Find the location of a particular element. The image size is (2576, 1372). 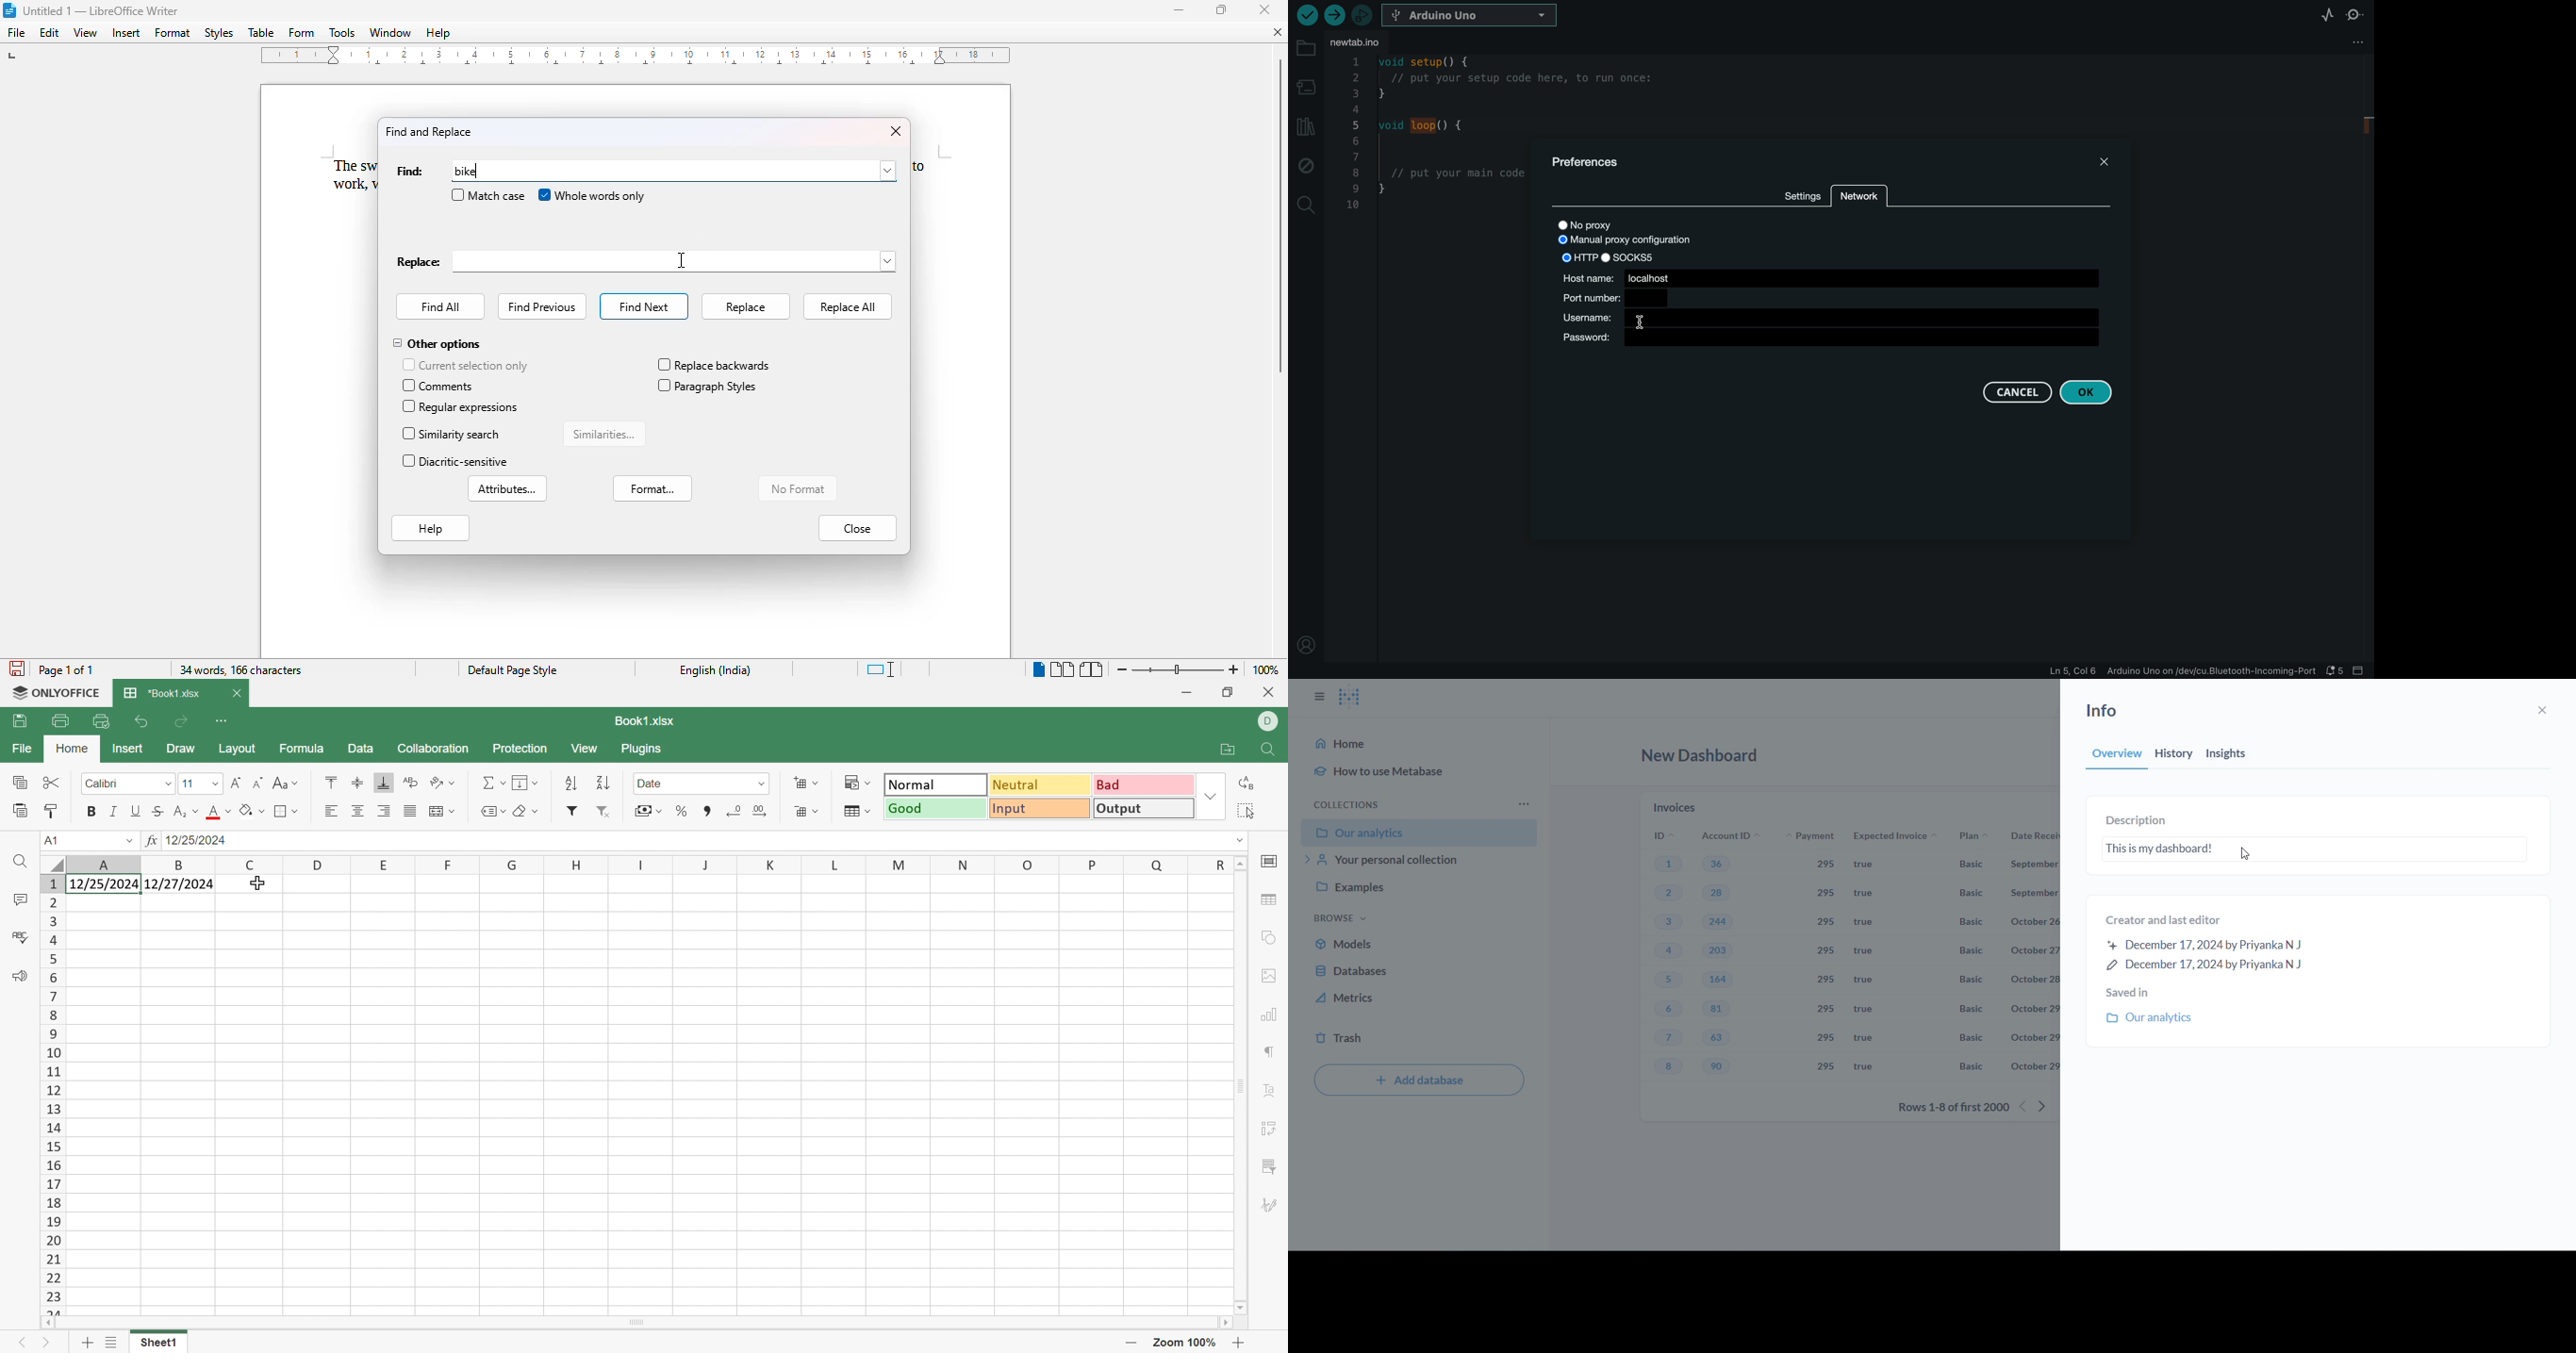

7 is located at coordinates (1668, 1039).